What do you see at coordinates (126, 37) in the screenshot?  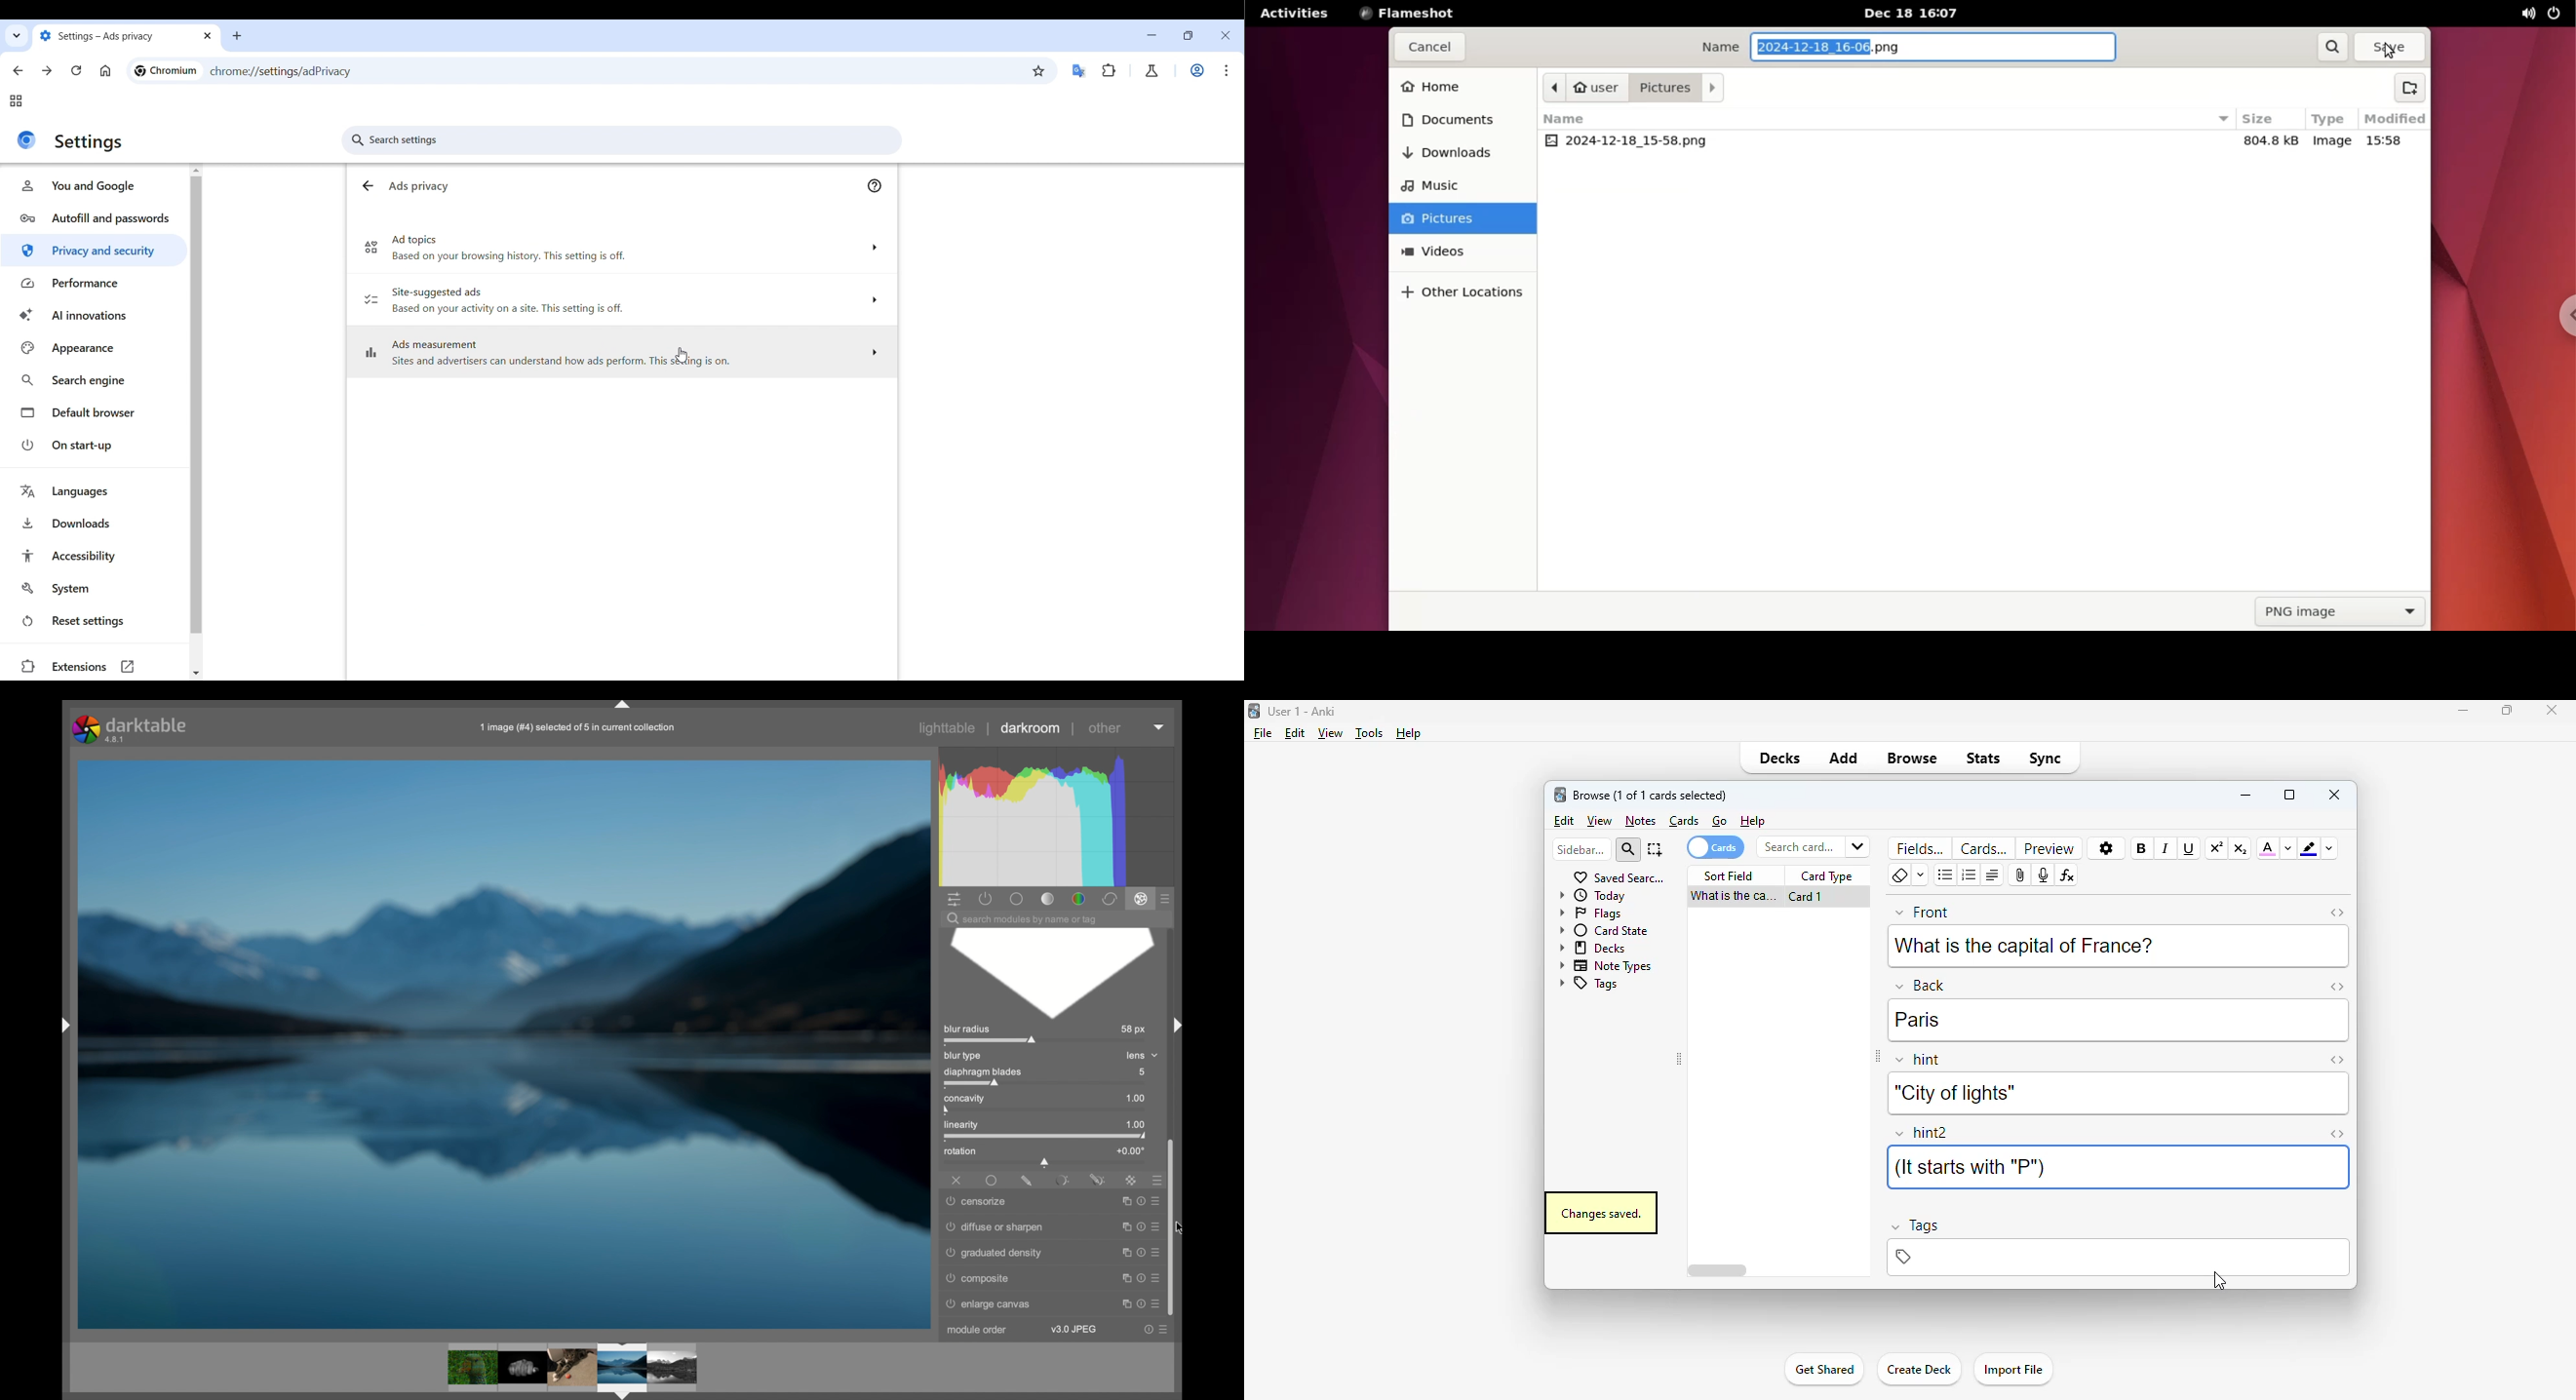 I see `Tab name changed` at bounding box center [126, 37].